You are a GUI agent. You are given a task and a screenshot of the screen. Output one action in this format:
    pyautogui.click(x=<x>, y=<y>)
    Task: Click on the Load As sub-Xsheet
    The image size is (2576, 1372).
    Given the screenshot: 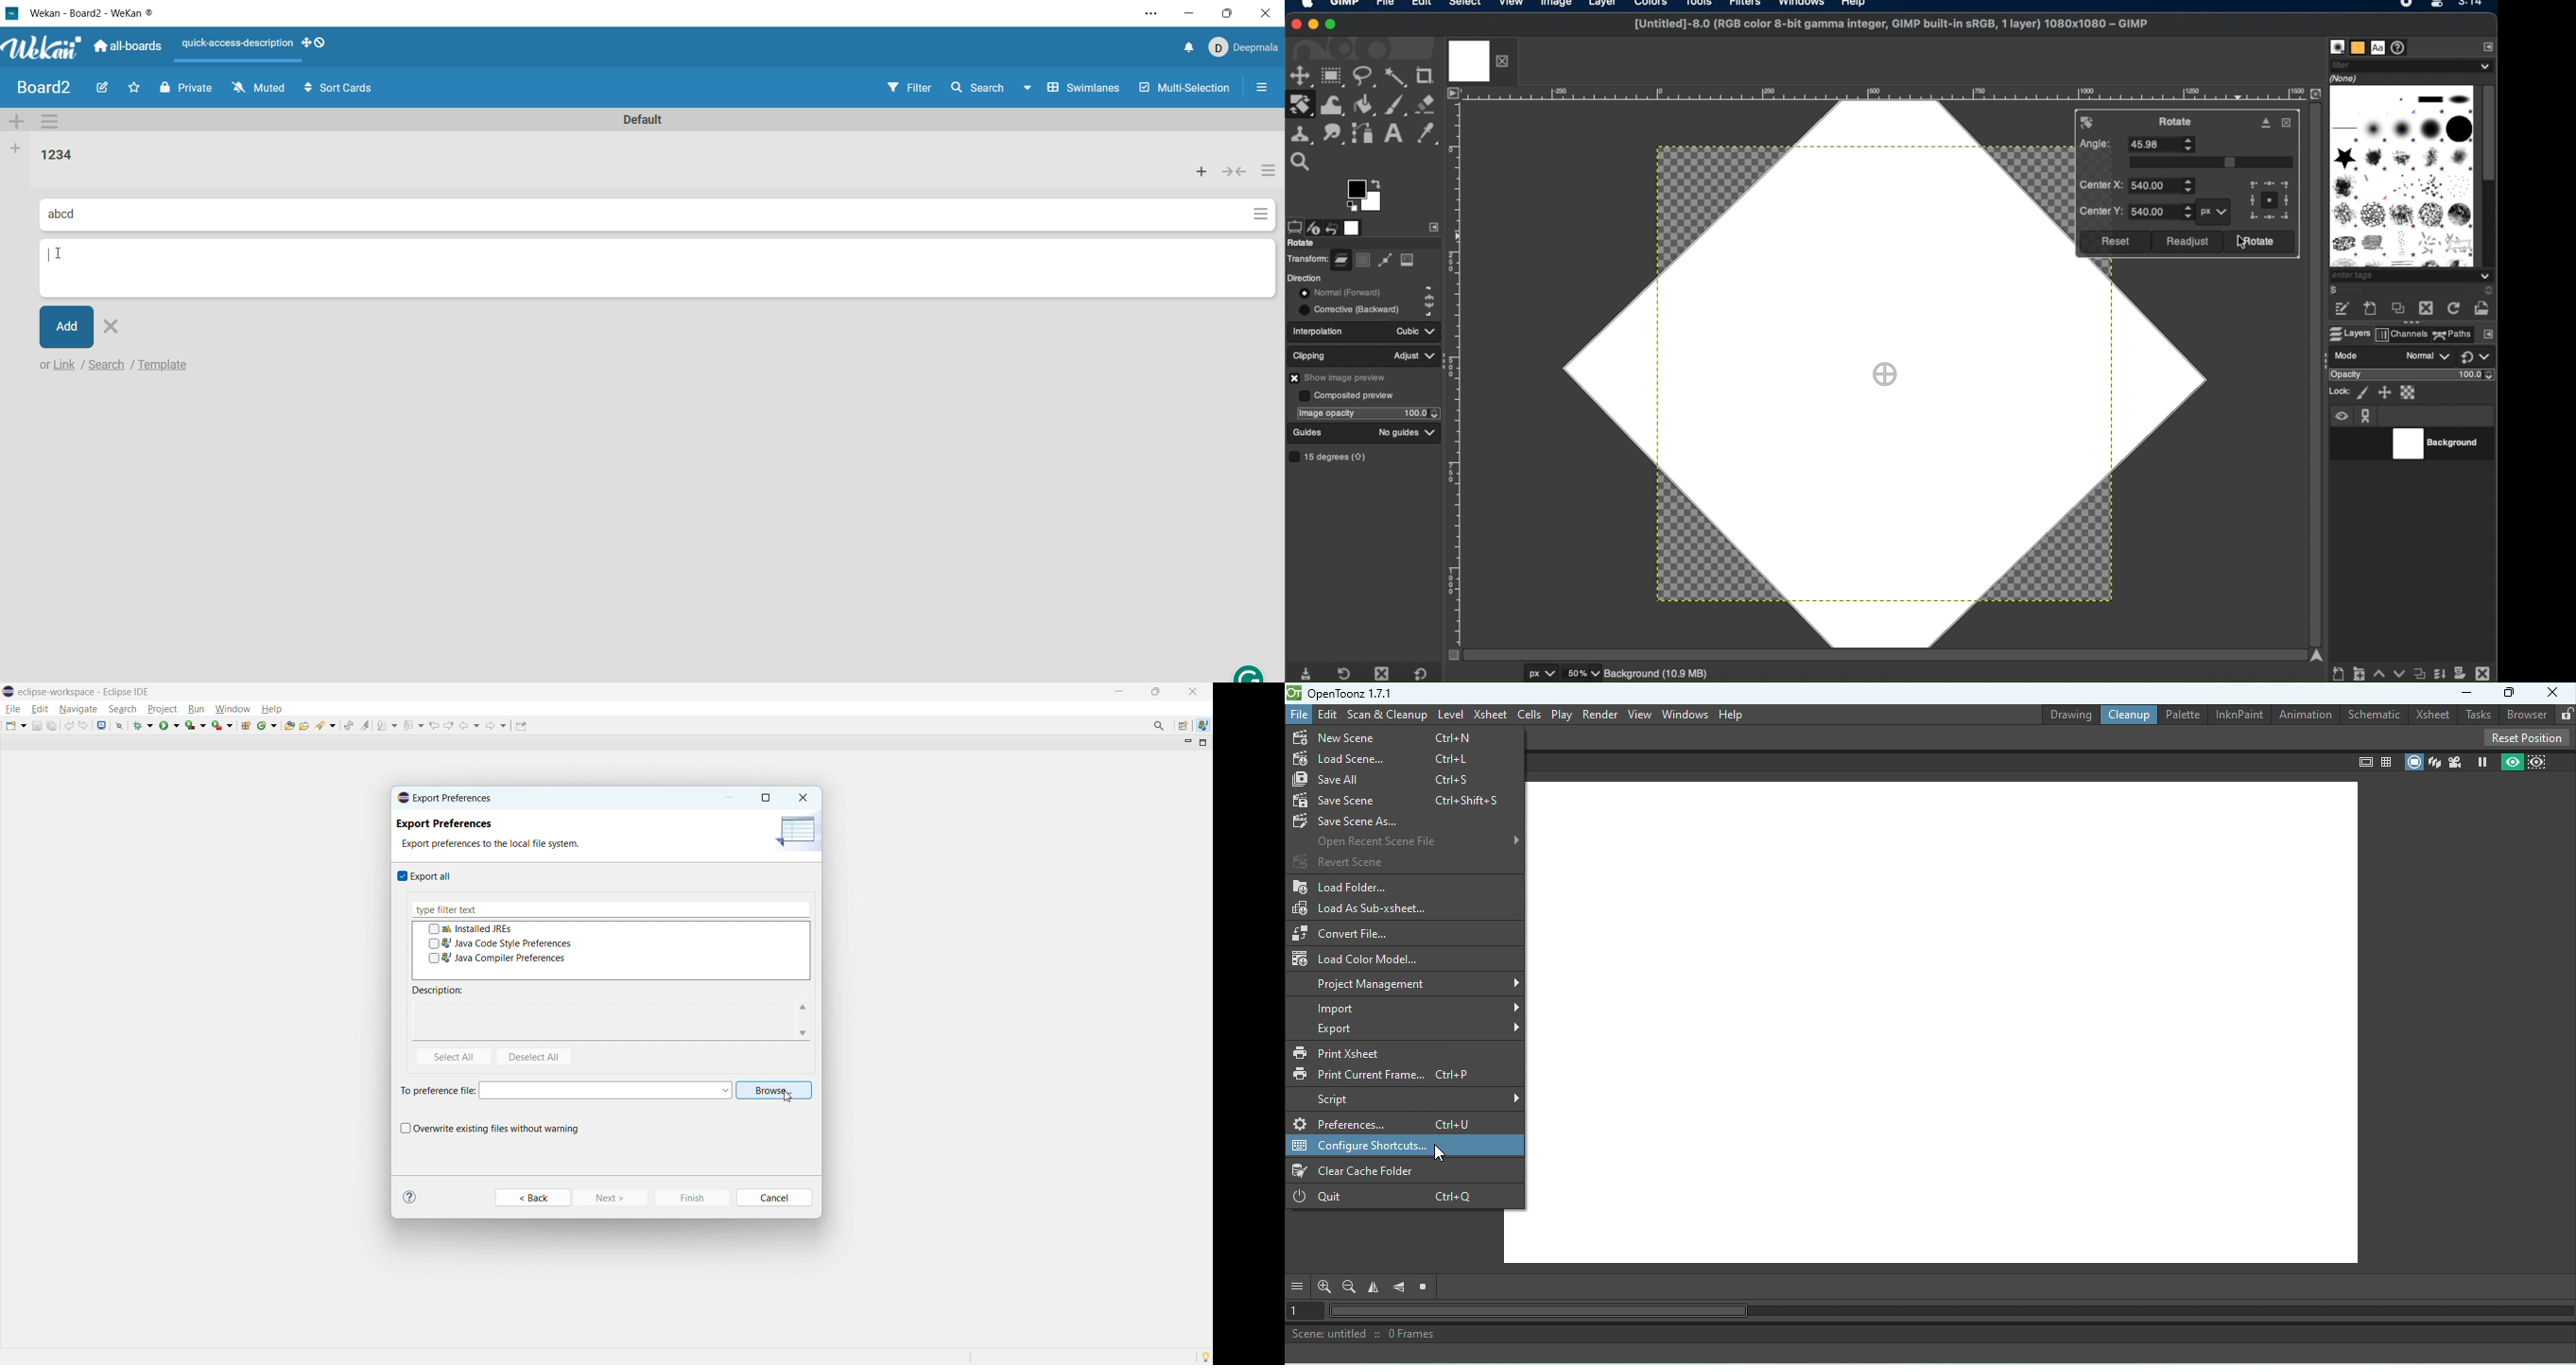 What is the action you would take?
    pyautogui.click(x=1368, y=907)
    